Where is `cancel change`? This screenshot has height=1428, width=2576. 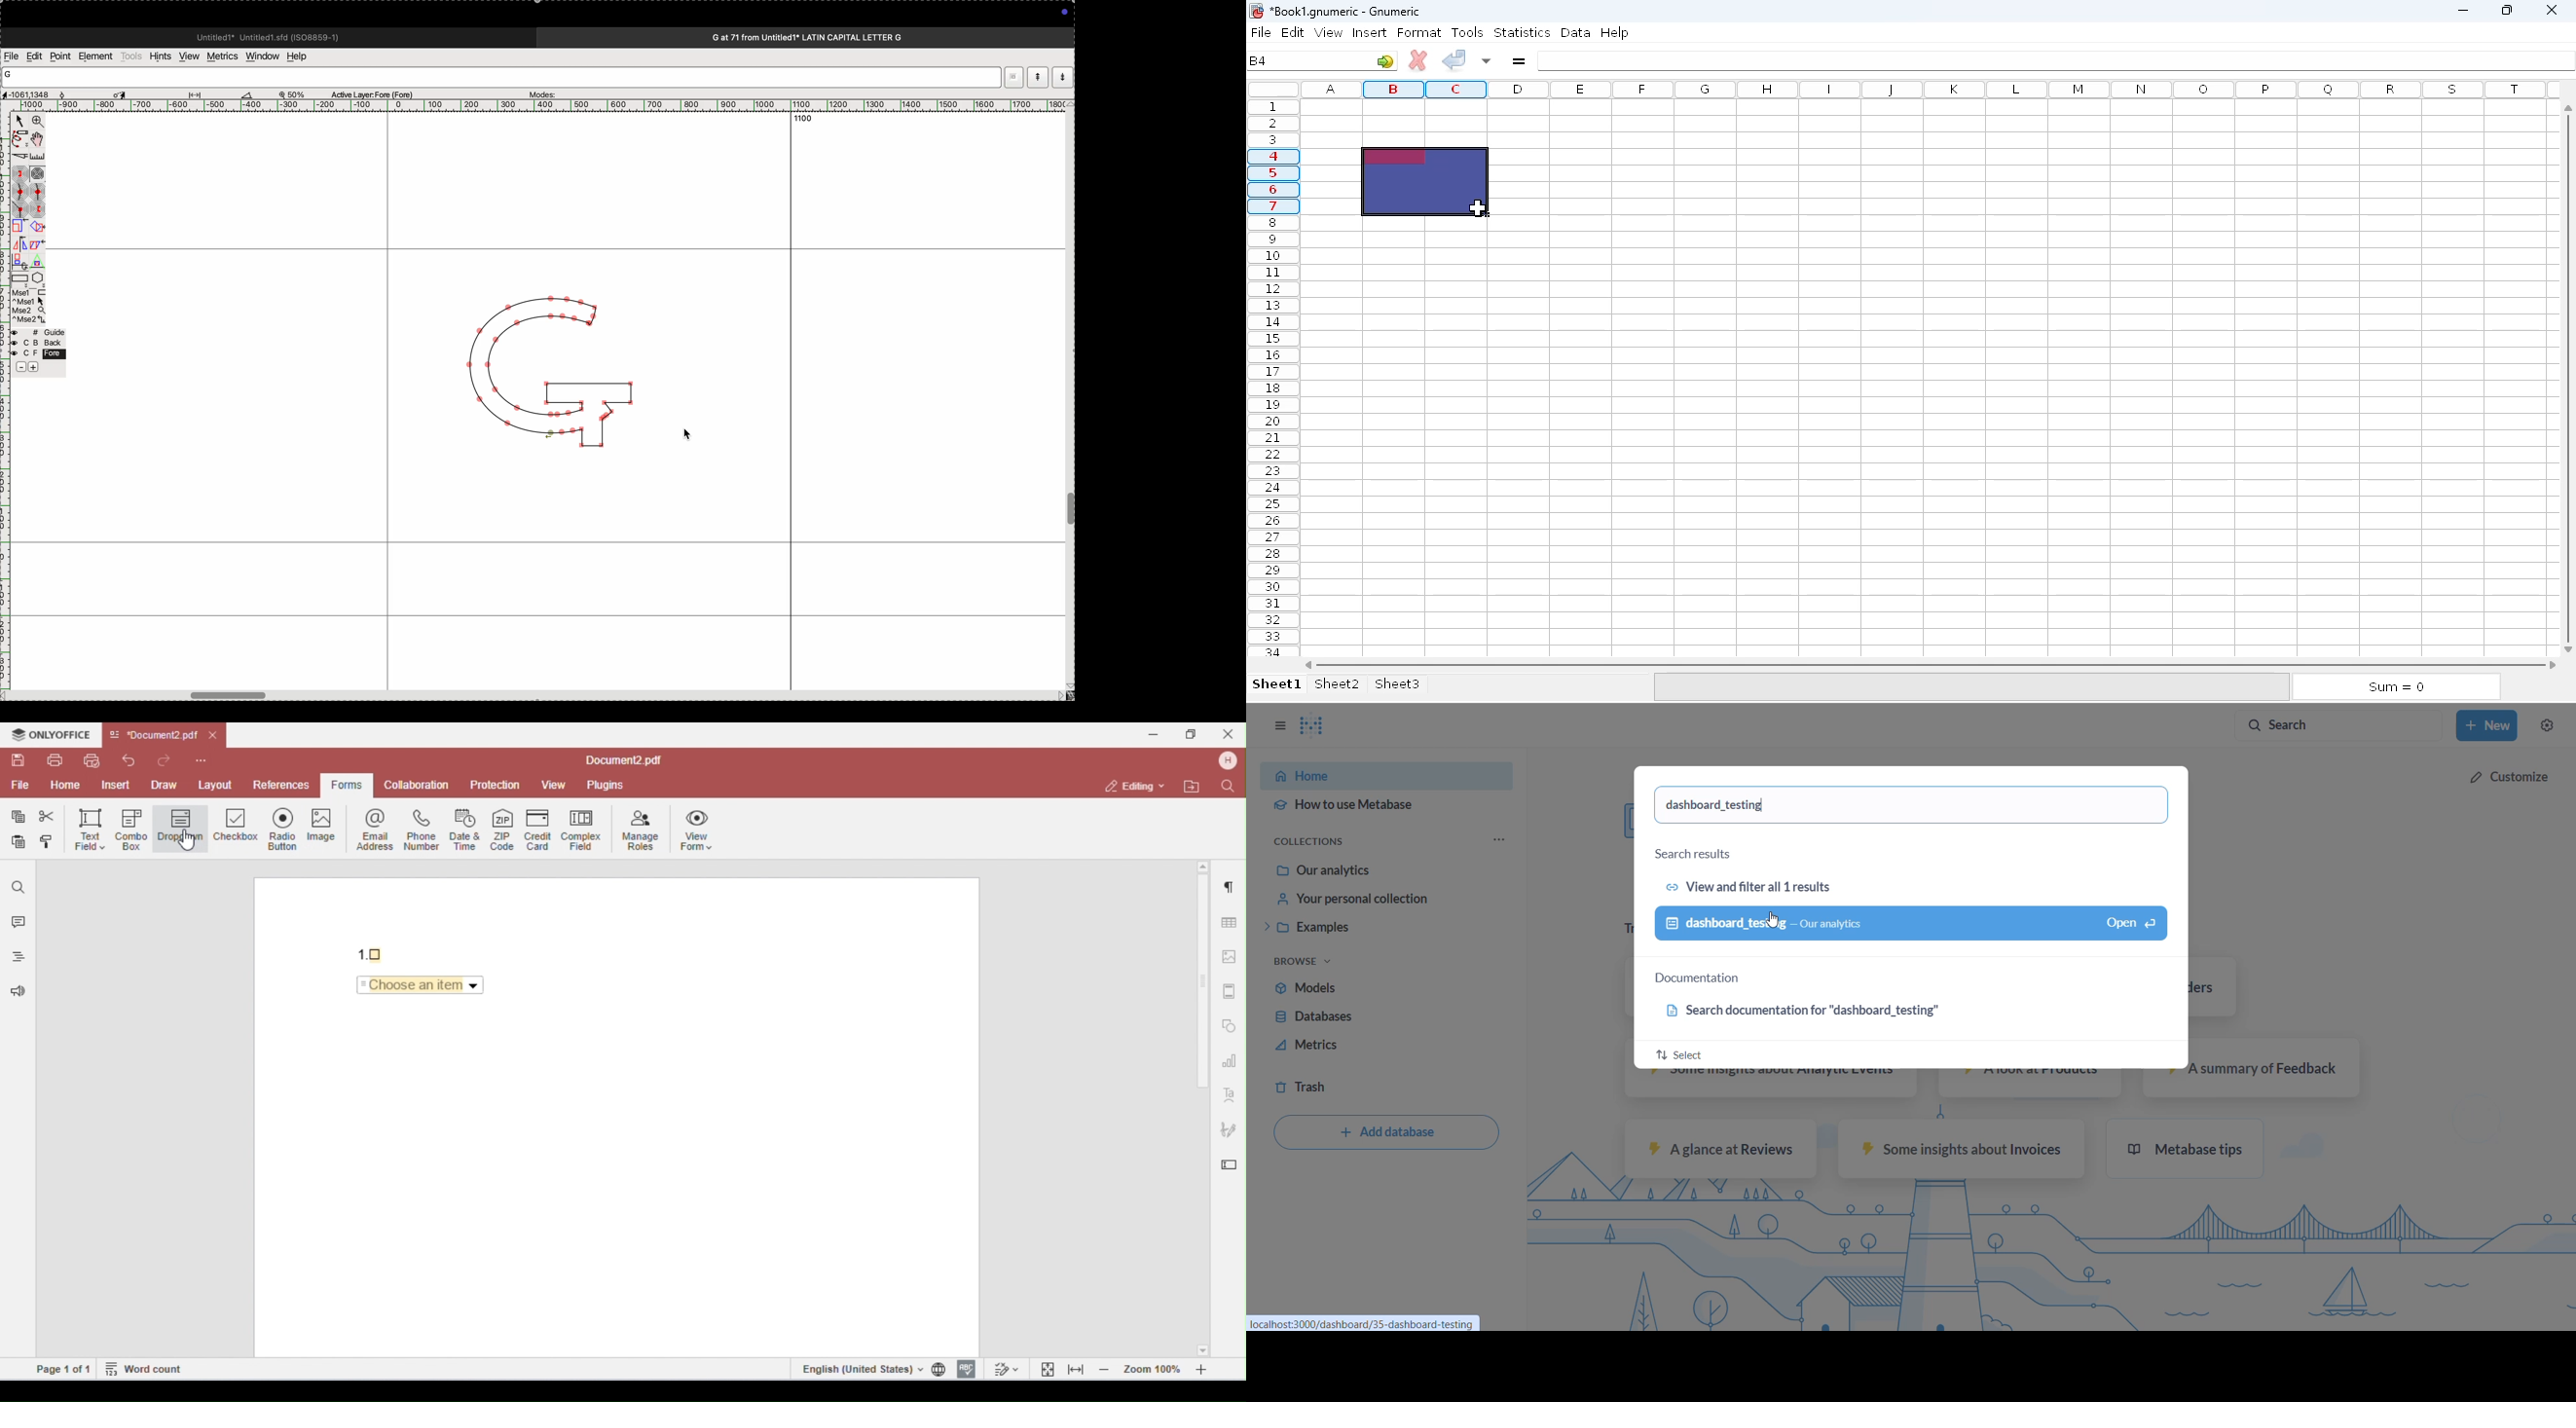
cancel change is located at coordinates (1417, 60).